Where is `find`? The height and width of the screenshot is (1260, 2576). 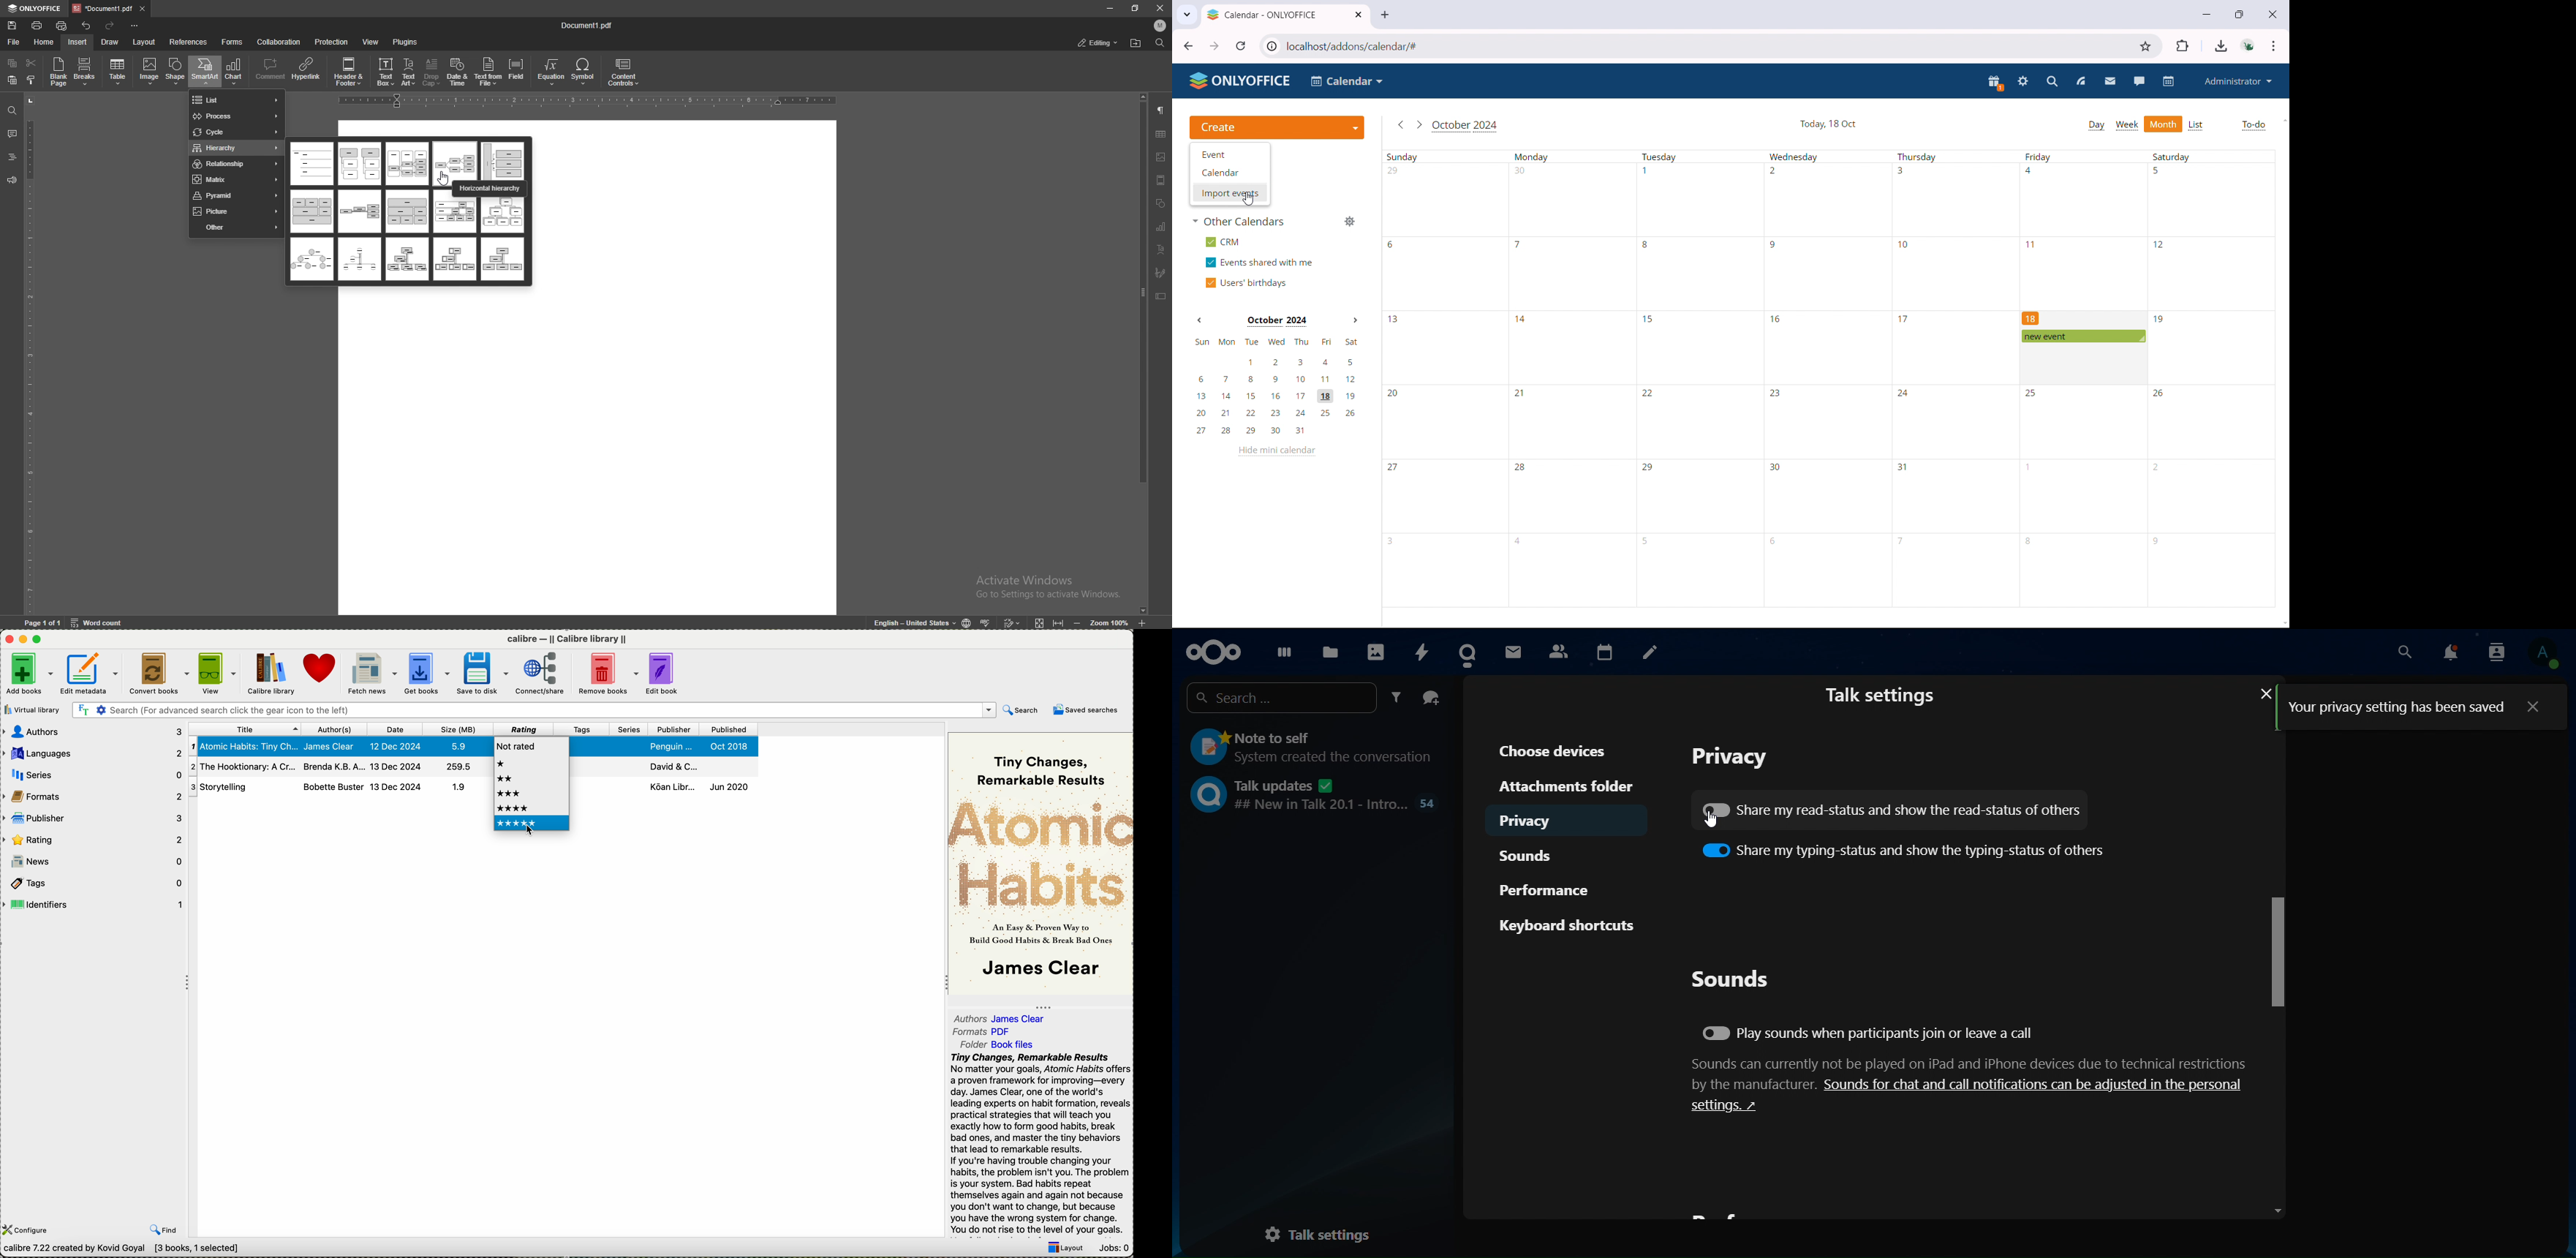
find is located at coordinates (12, 111).